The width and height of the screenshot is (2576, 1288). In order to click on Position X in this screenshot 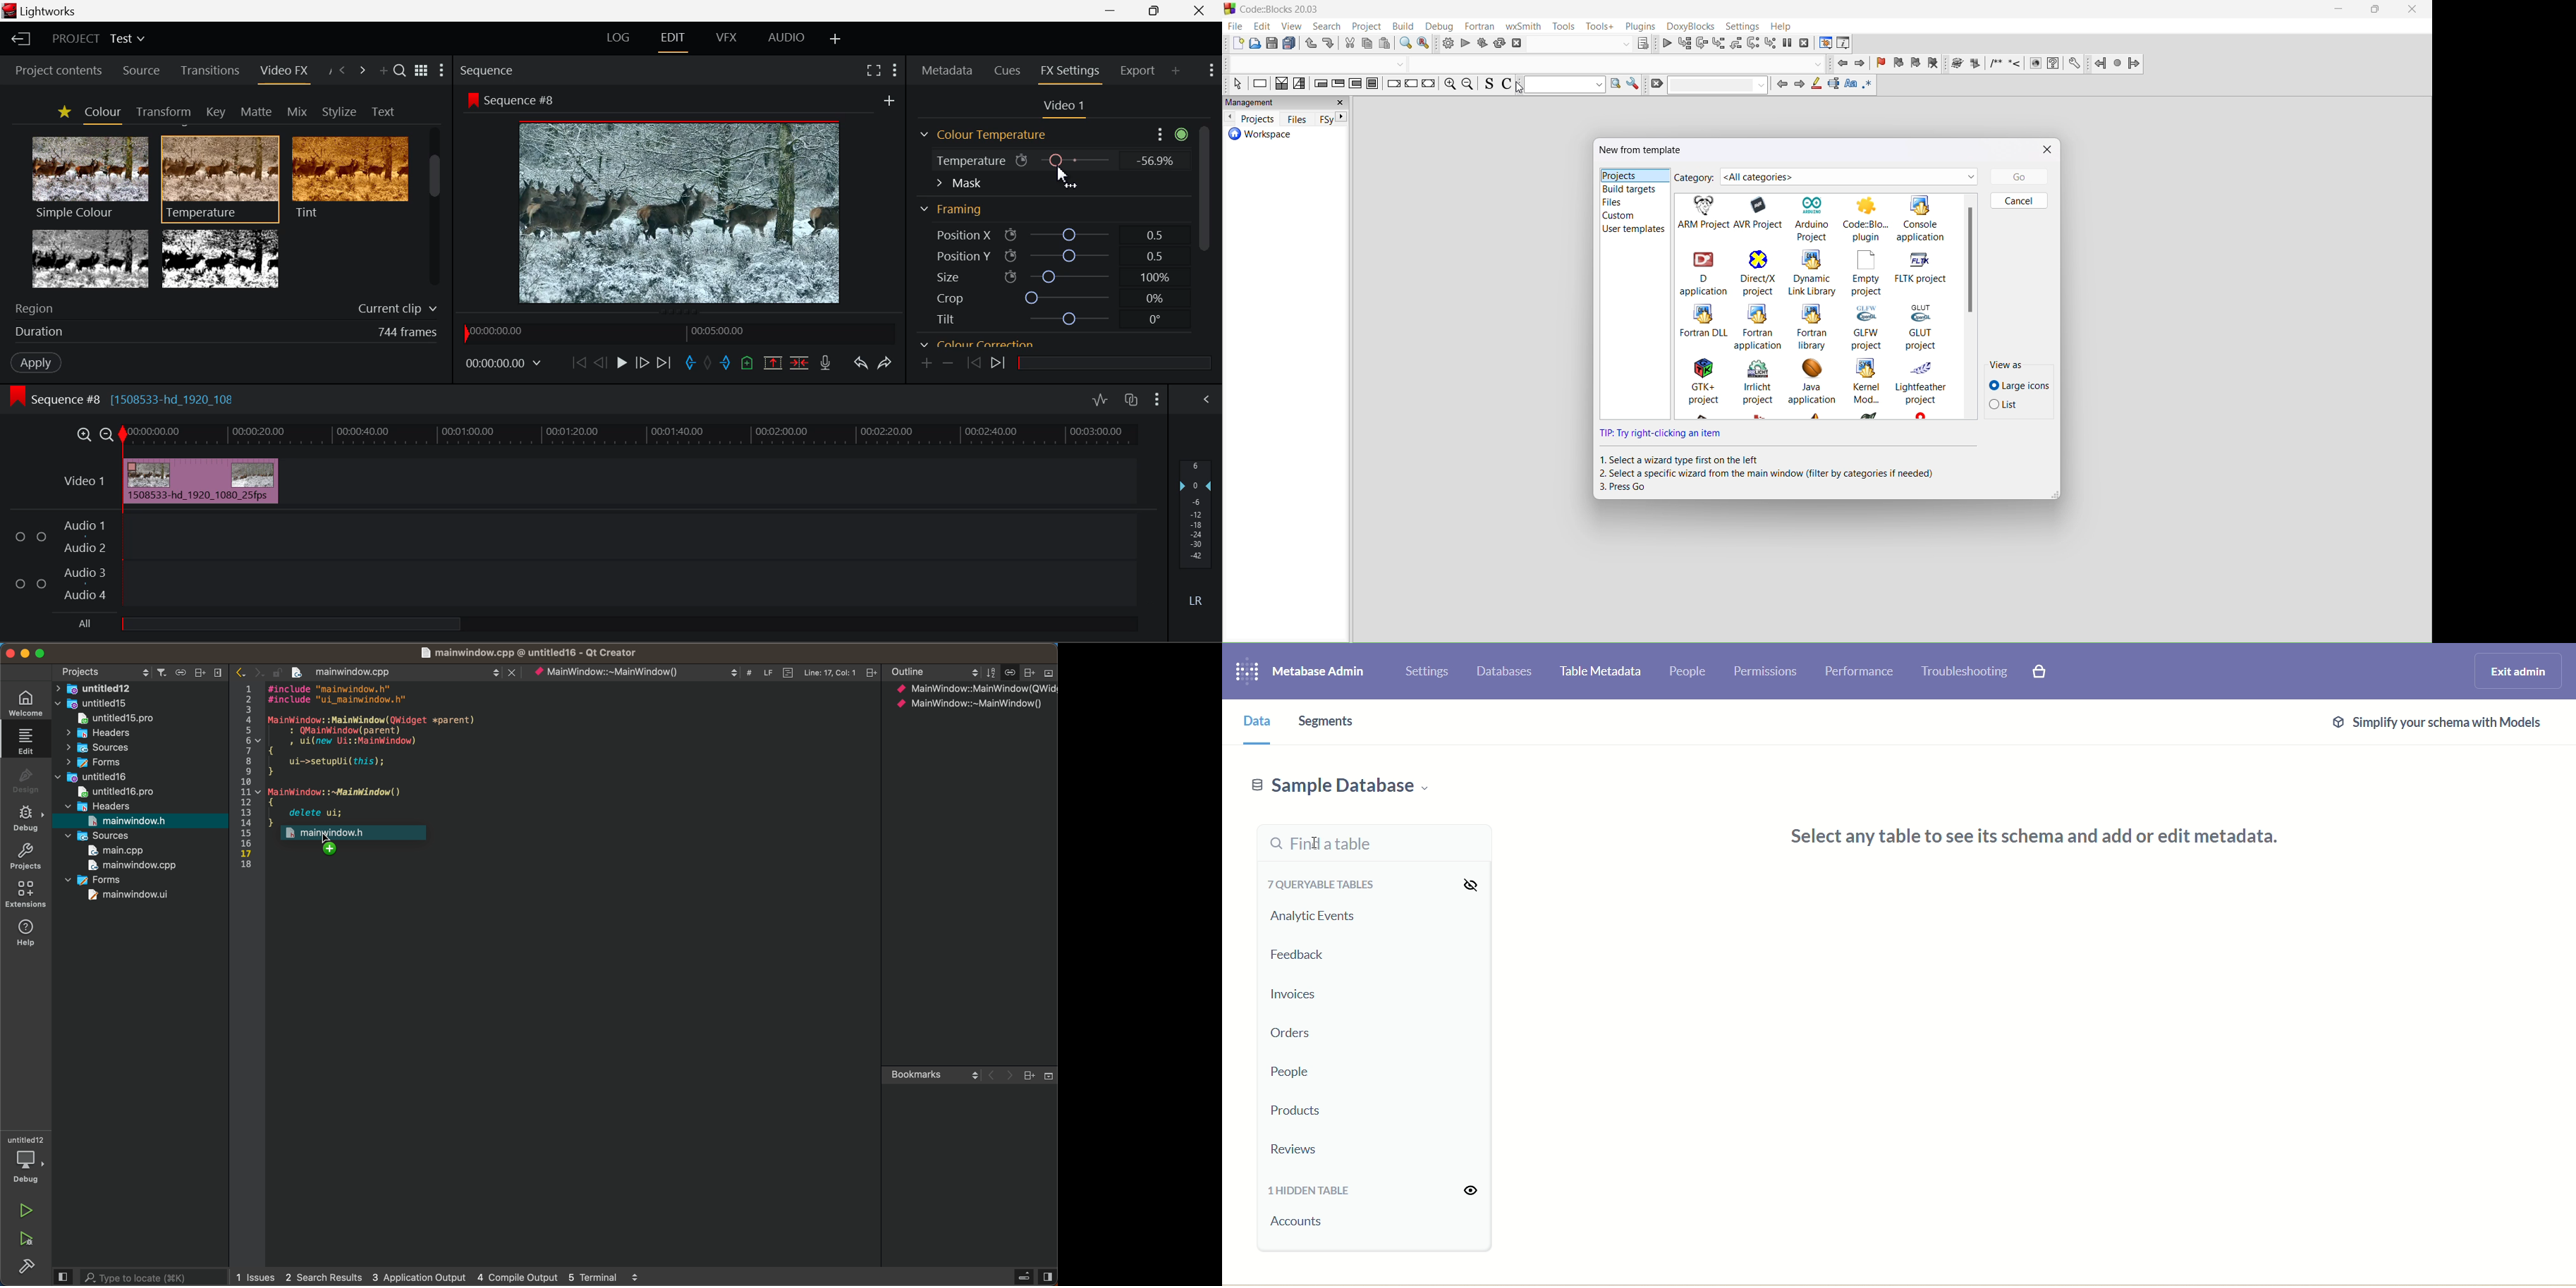, I will do `click(1069, 236)`.